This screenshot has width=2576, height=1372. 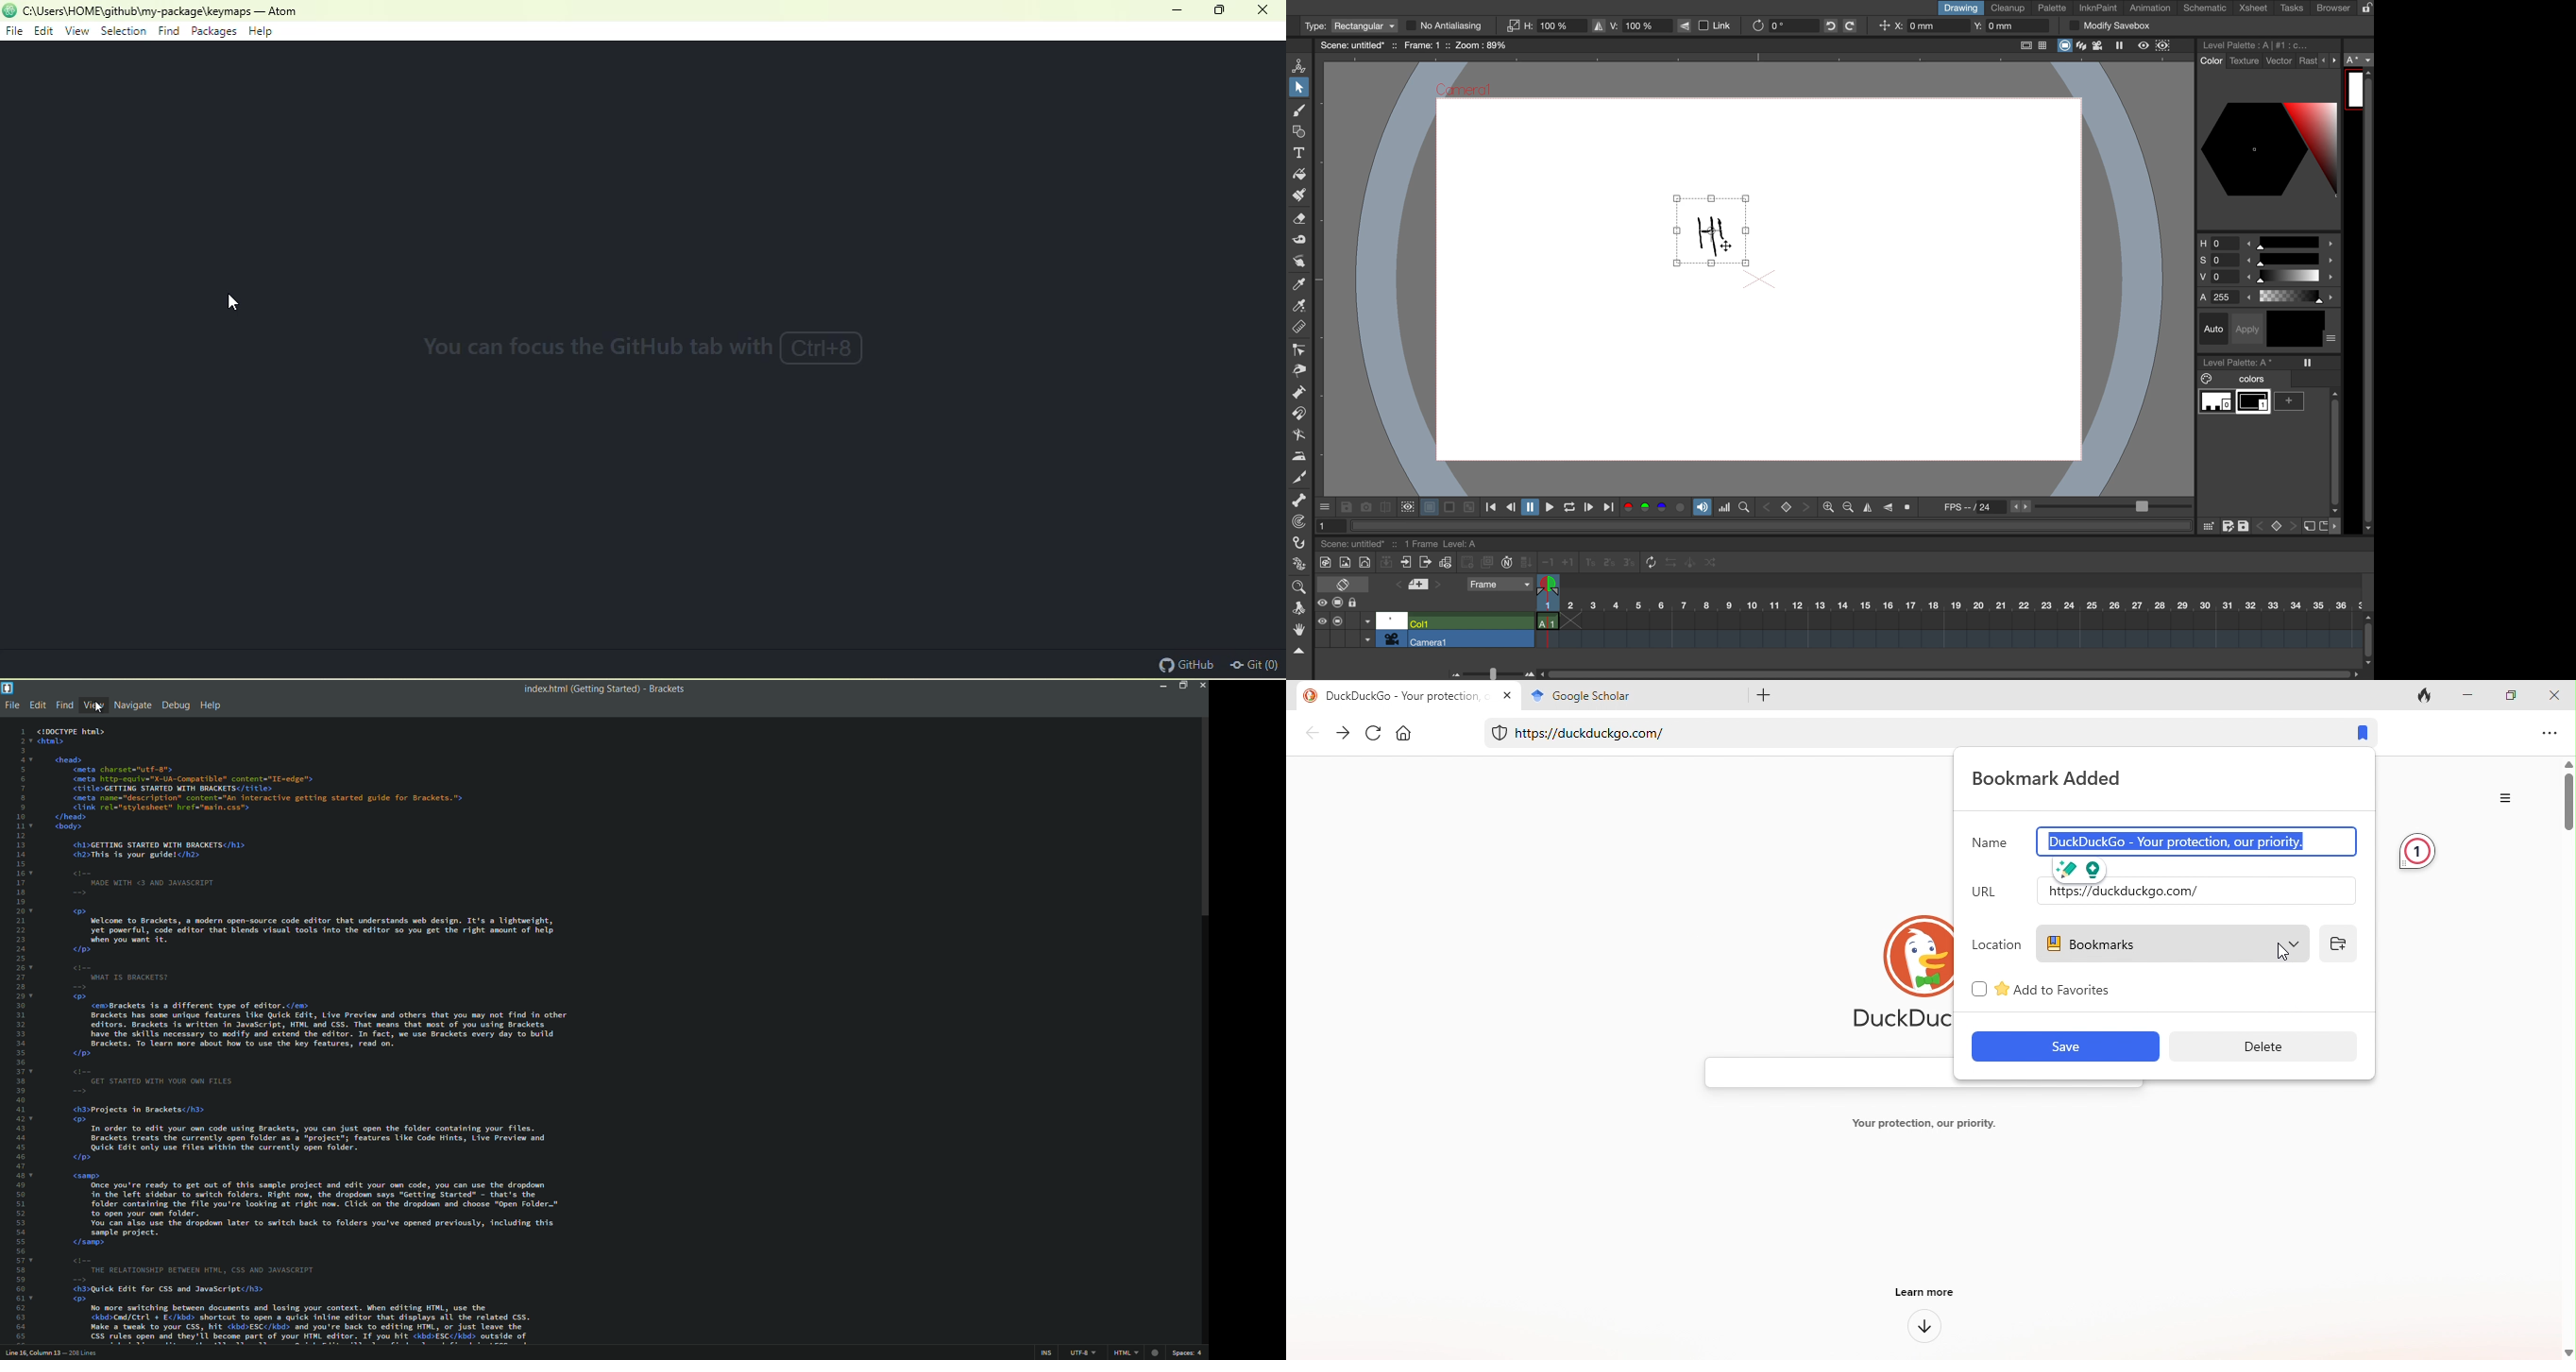 I want to click on minimize, so click(x=1161, y=685).